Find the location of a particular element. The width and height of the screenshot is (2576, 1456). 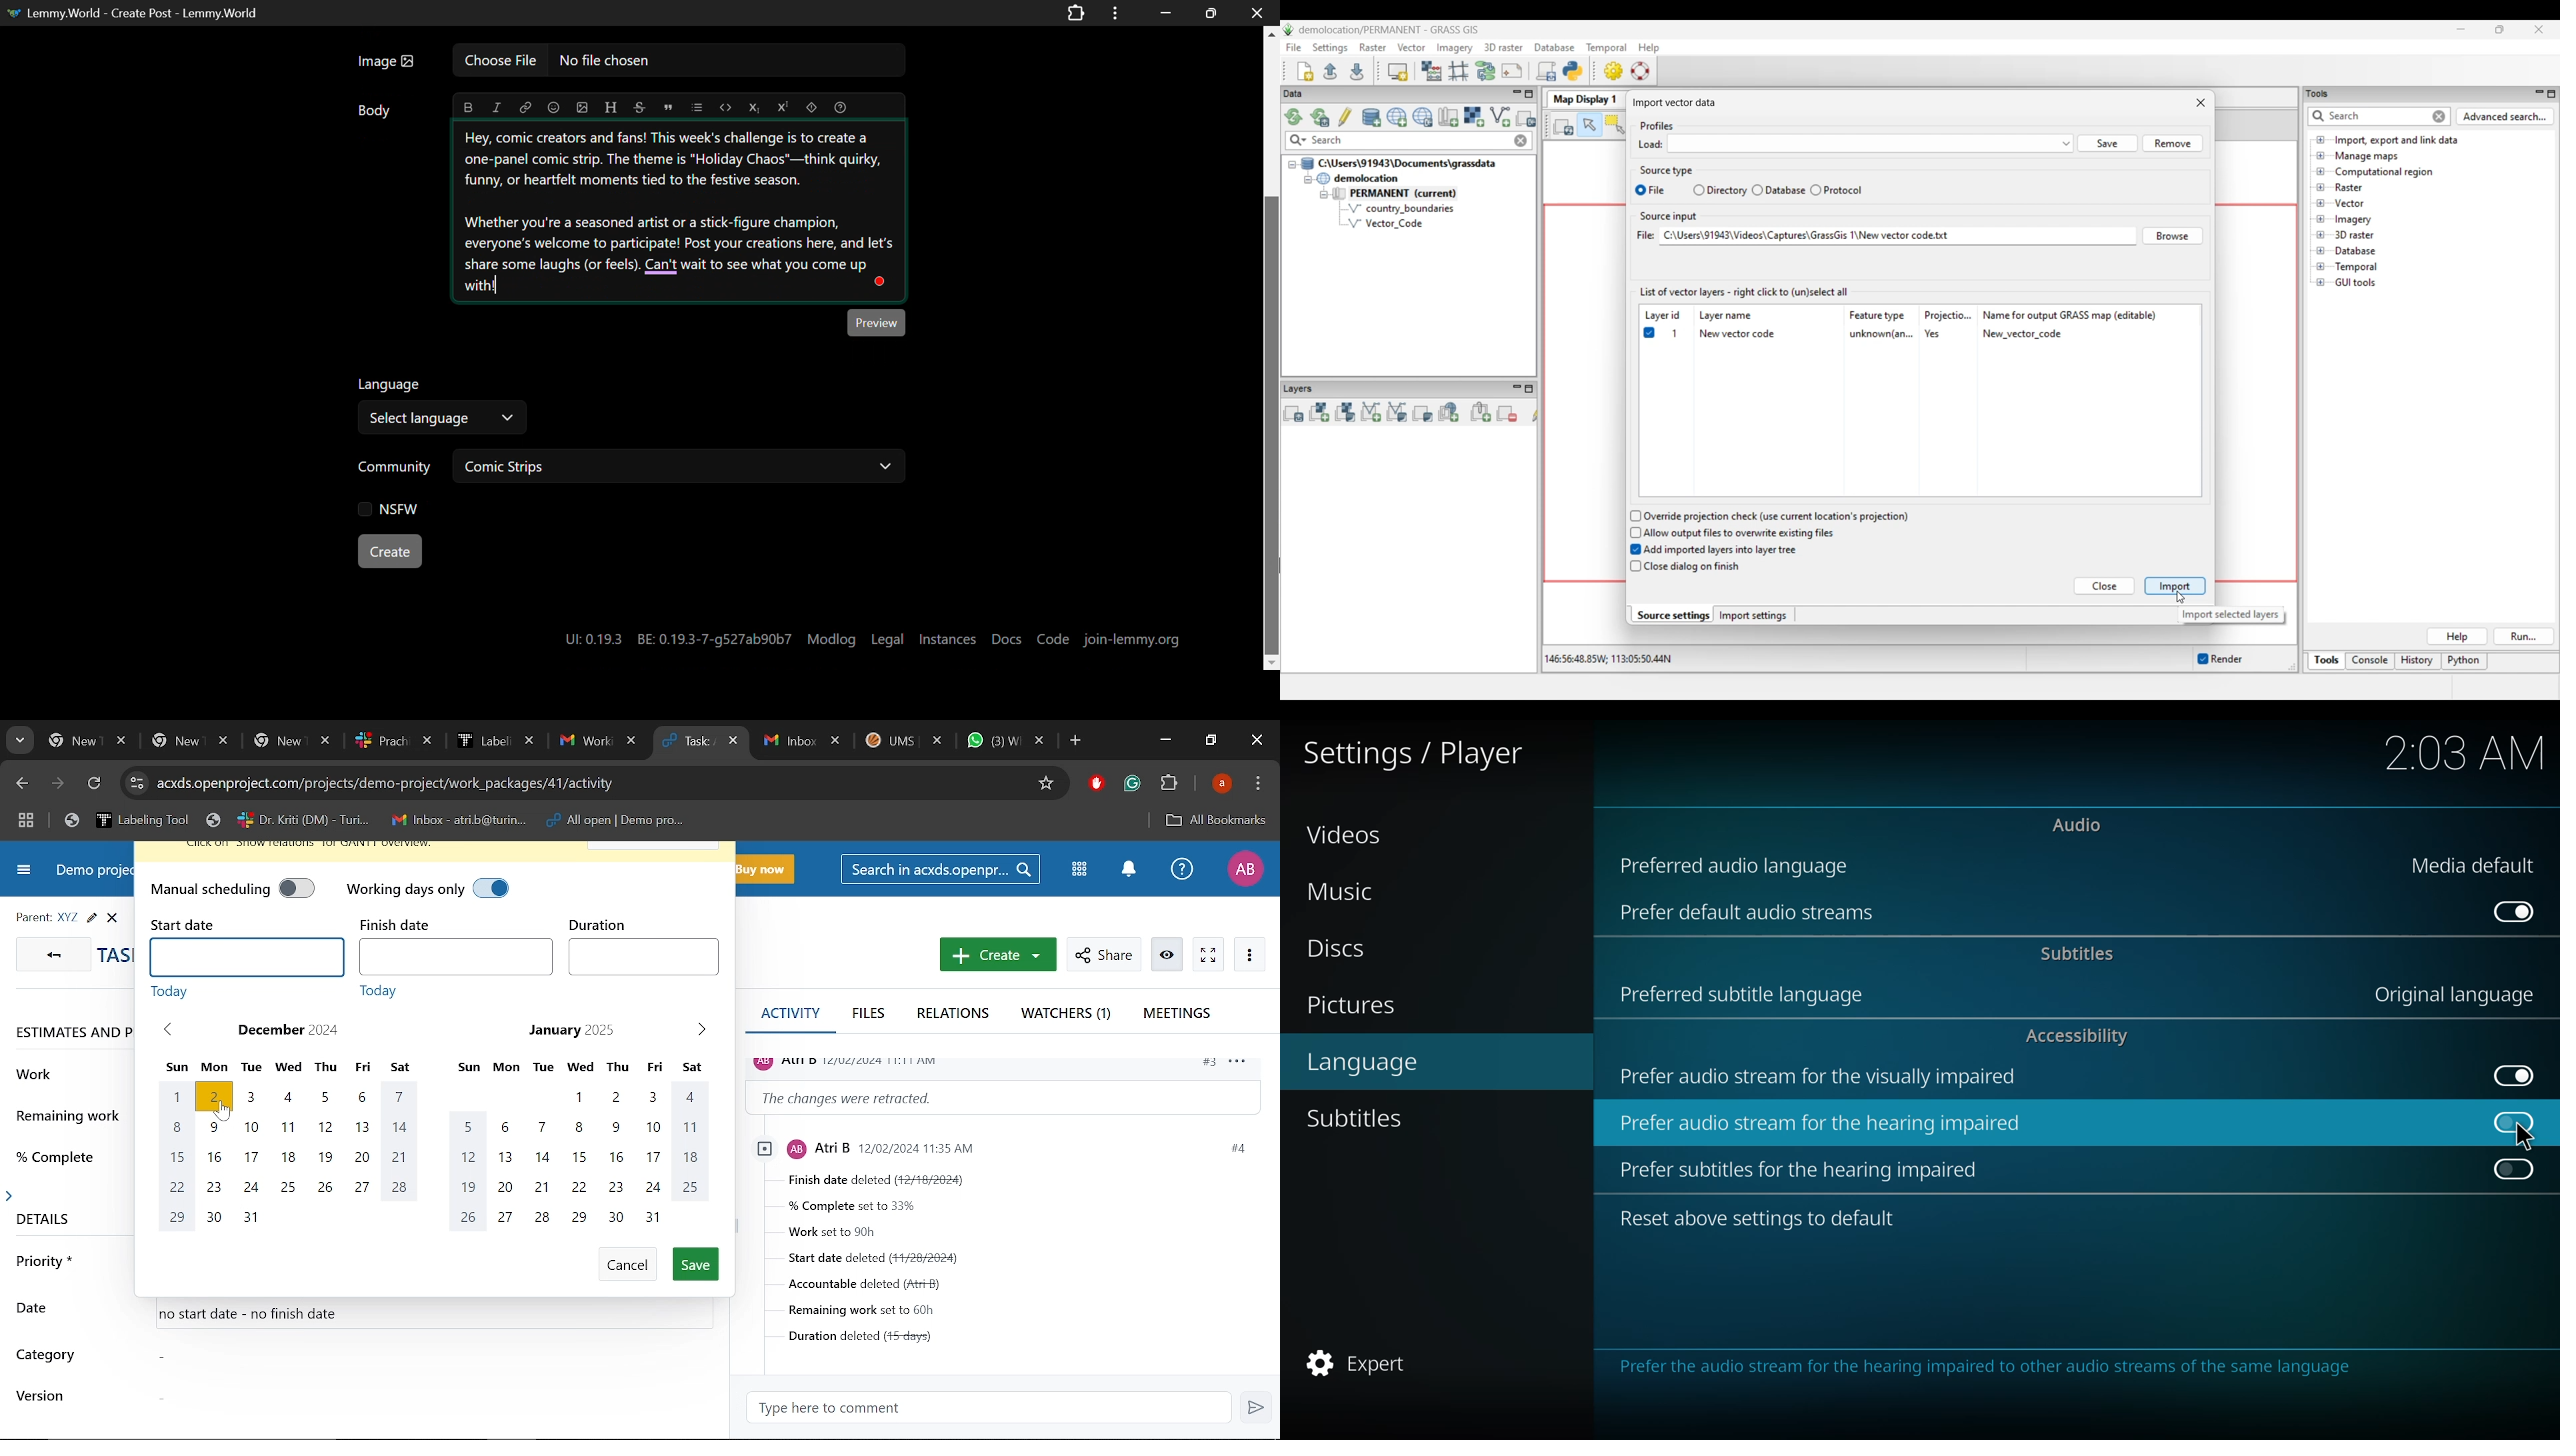

Control and customize chrome is located at coordinates (1260, 784).